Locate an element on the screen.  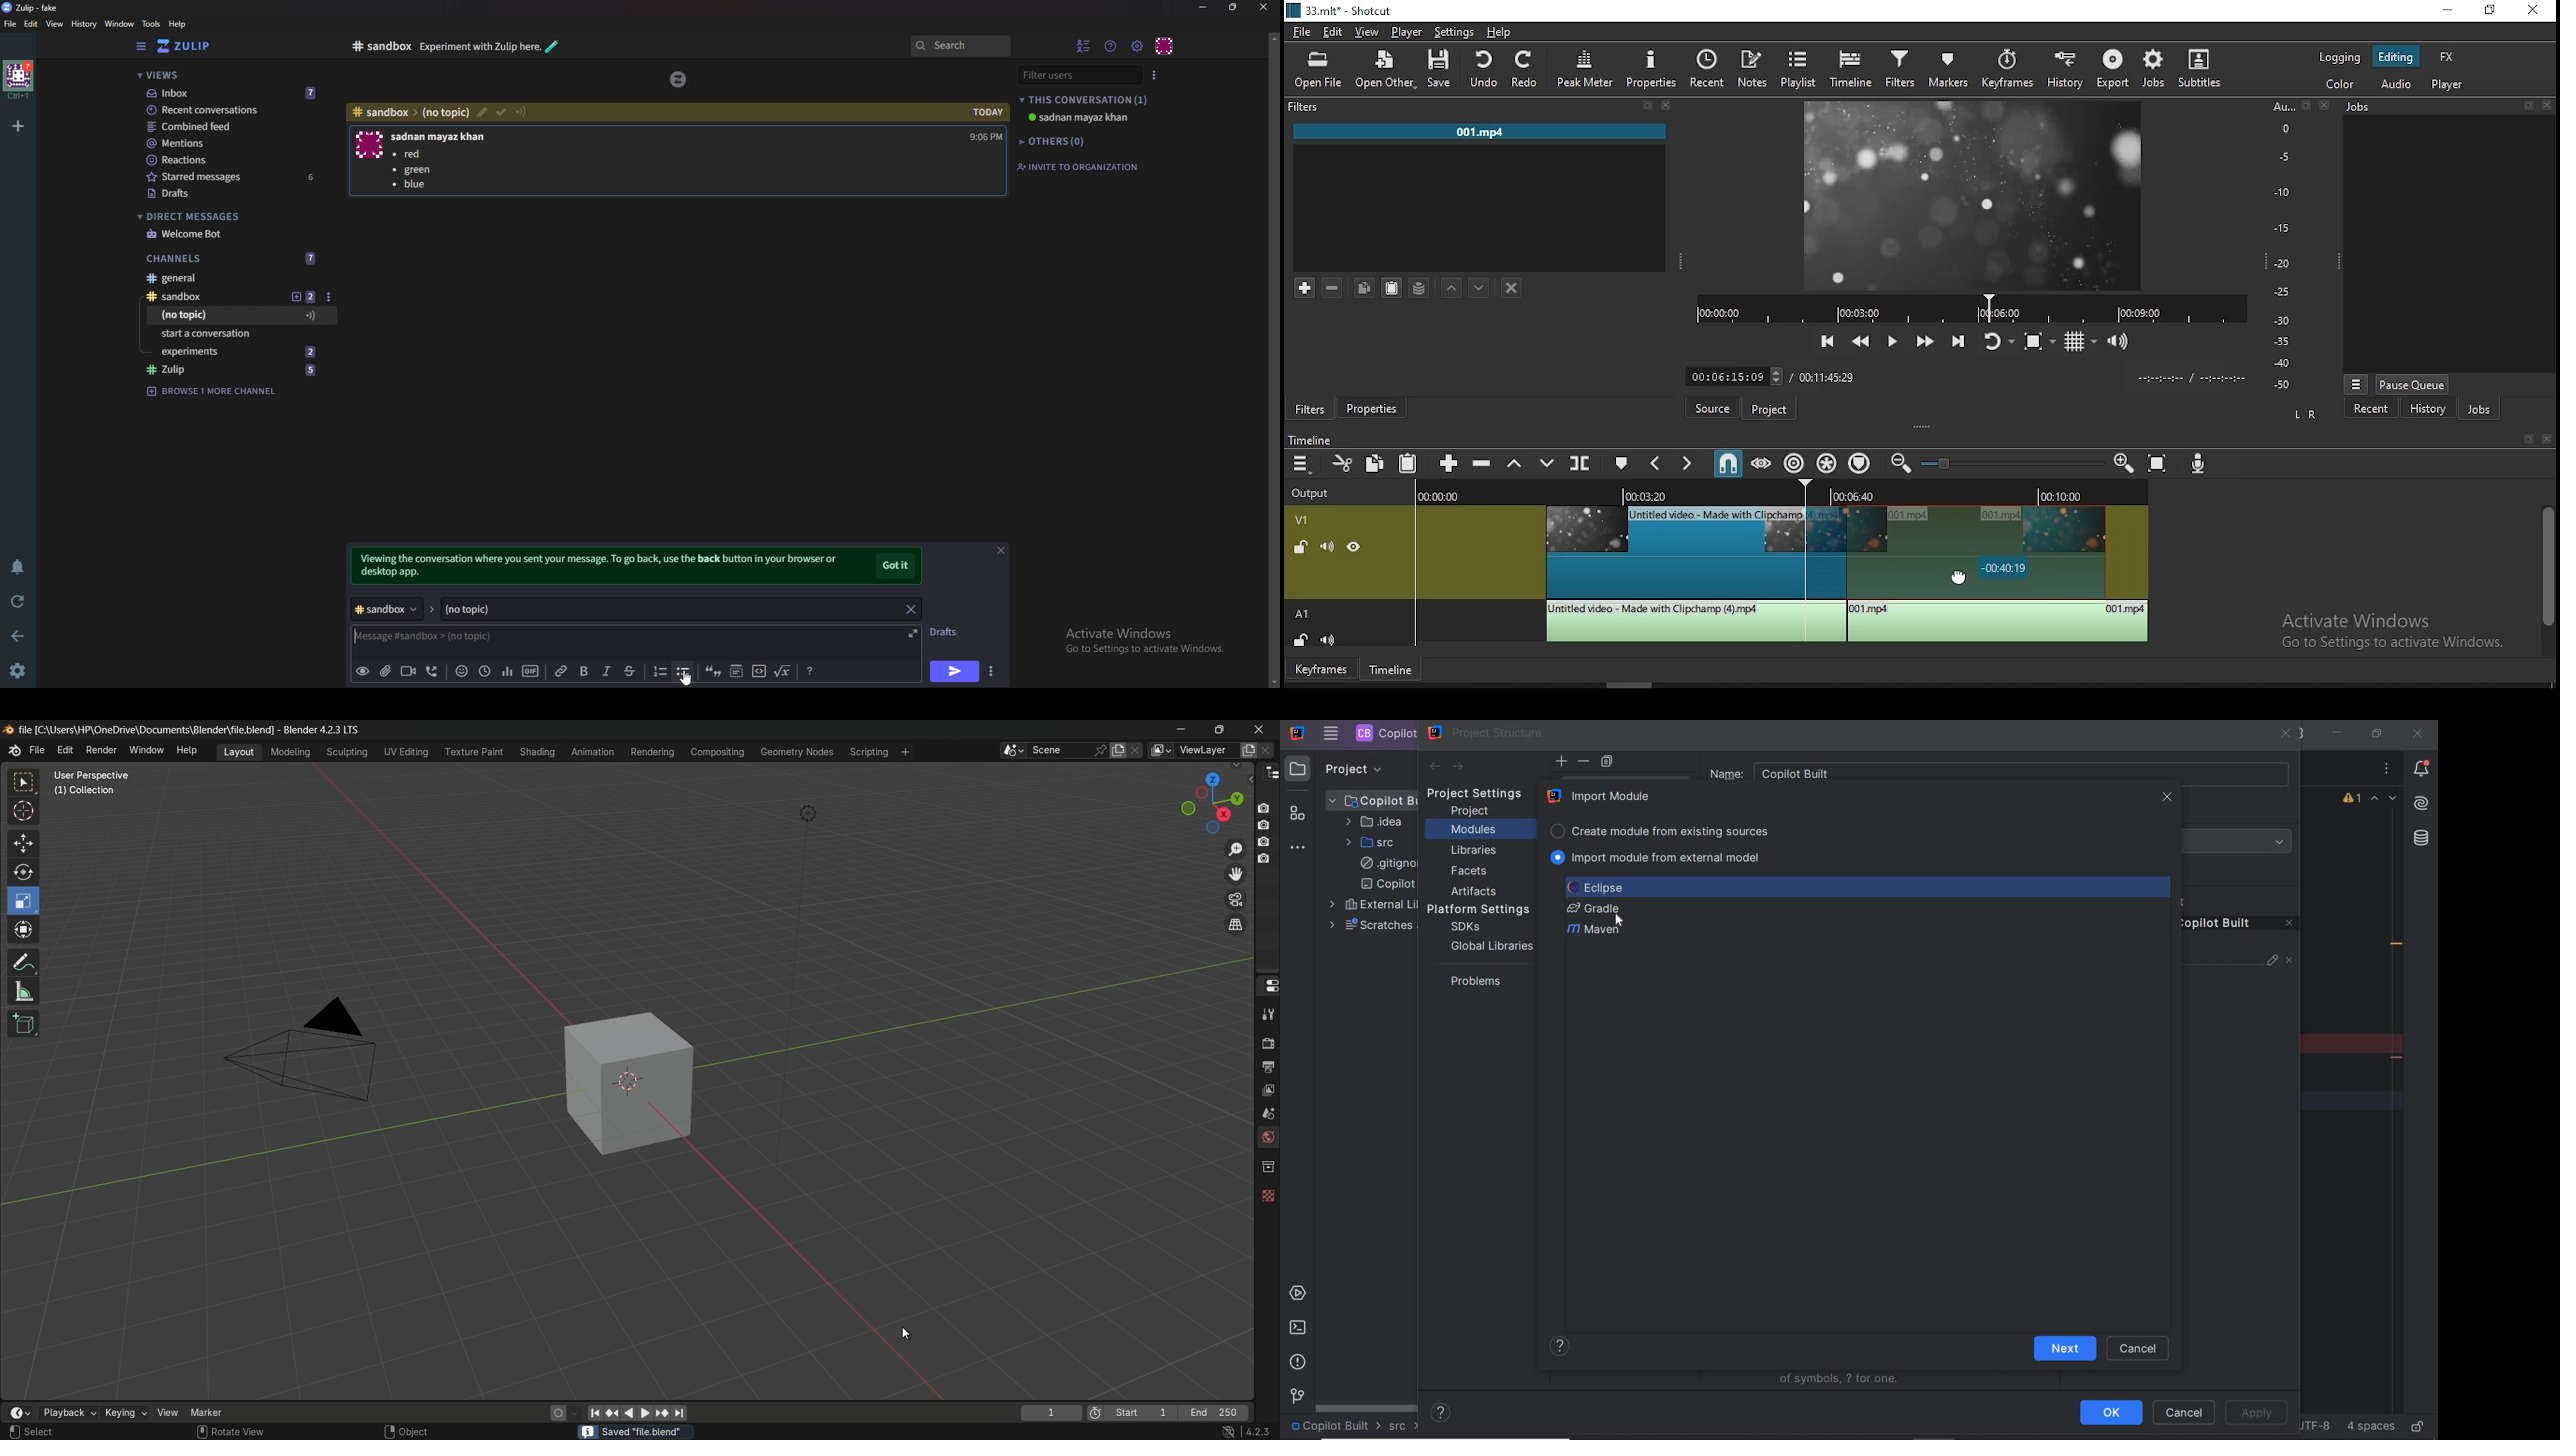
restore is located at coordinates (2489, 11).